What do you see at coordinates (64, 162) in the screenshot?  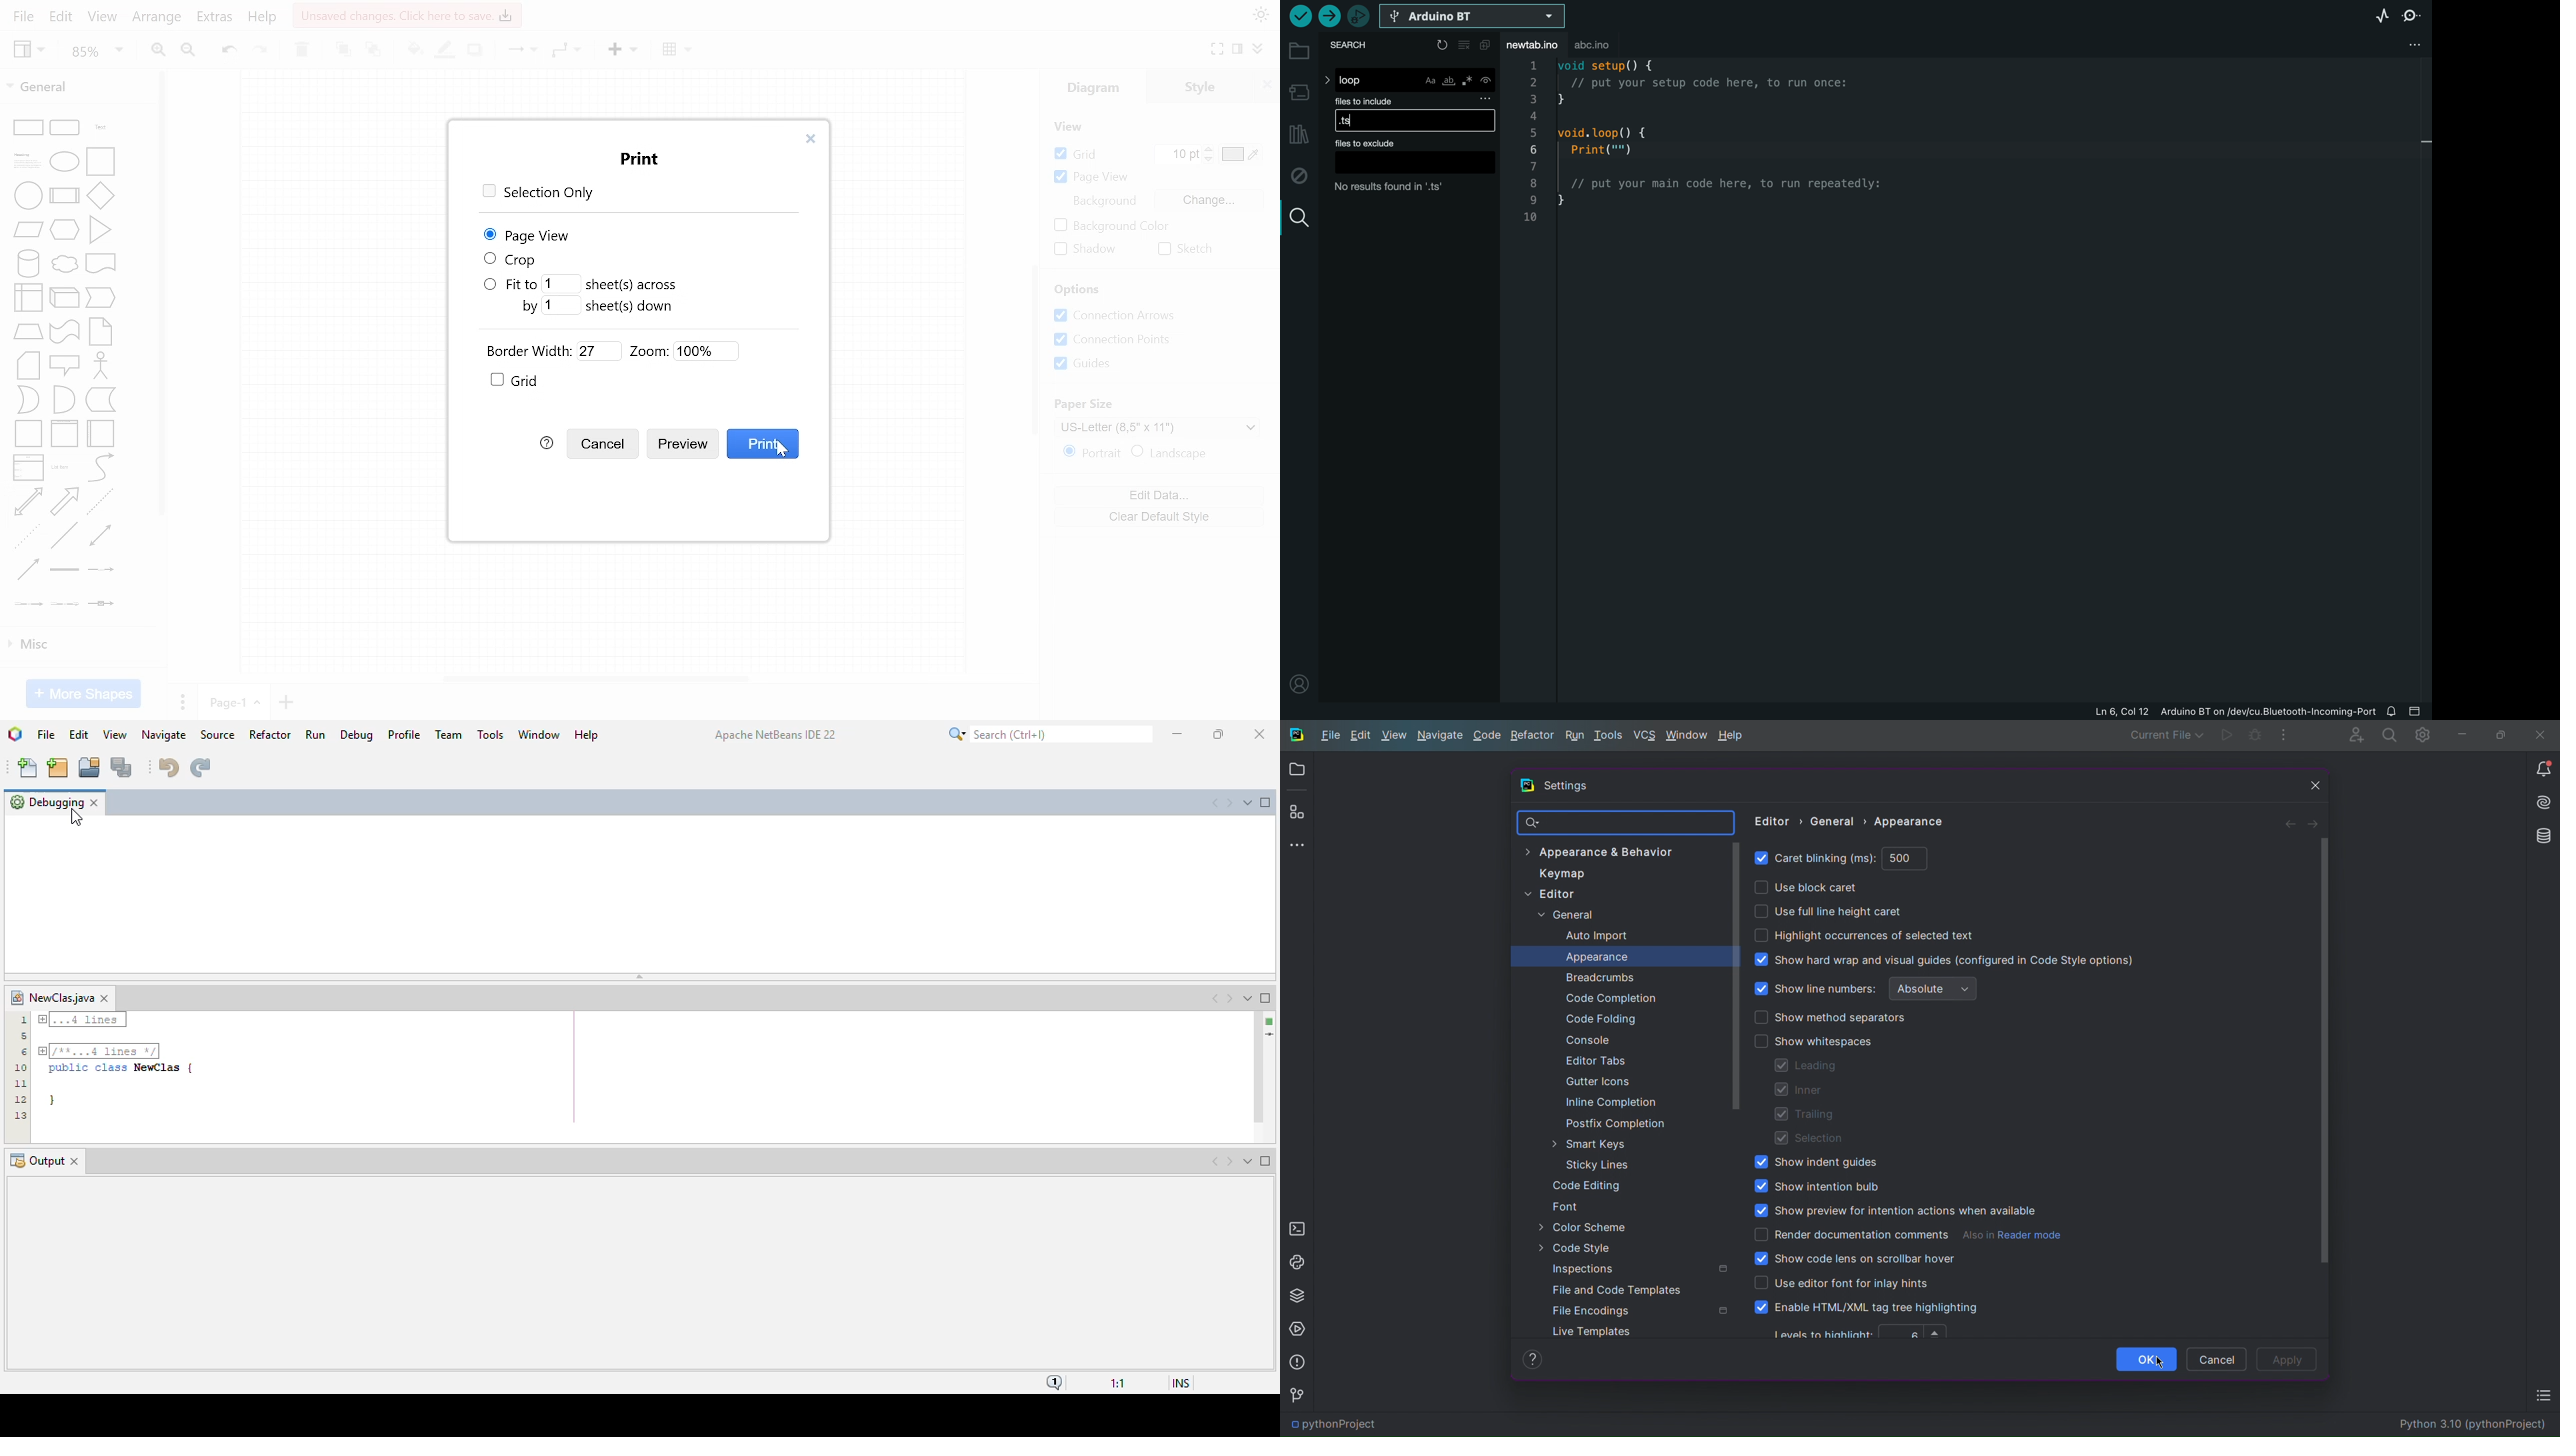 I see `Ellipse` at bounding box center [64, 162].